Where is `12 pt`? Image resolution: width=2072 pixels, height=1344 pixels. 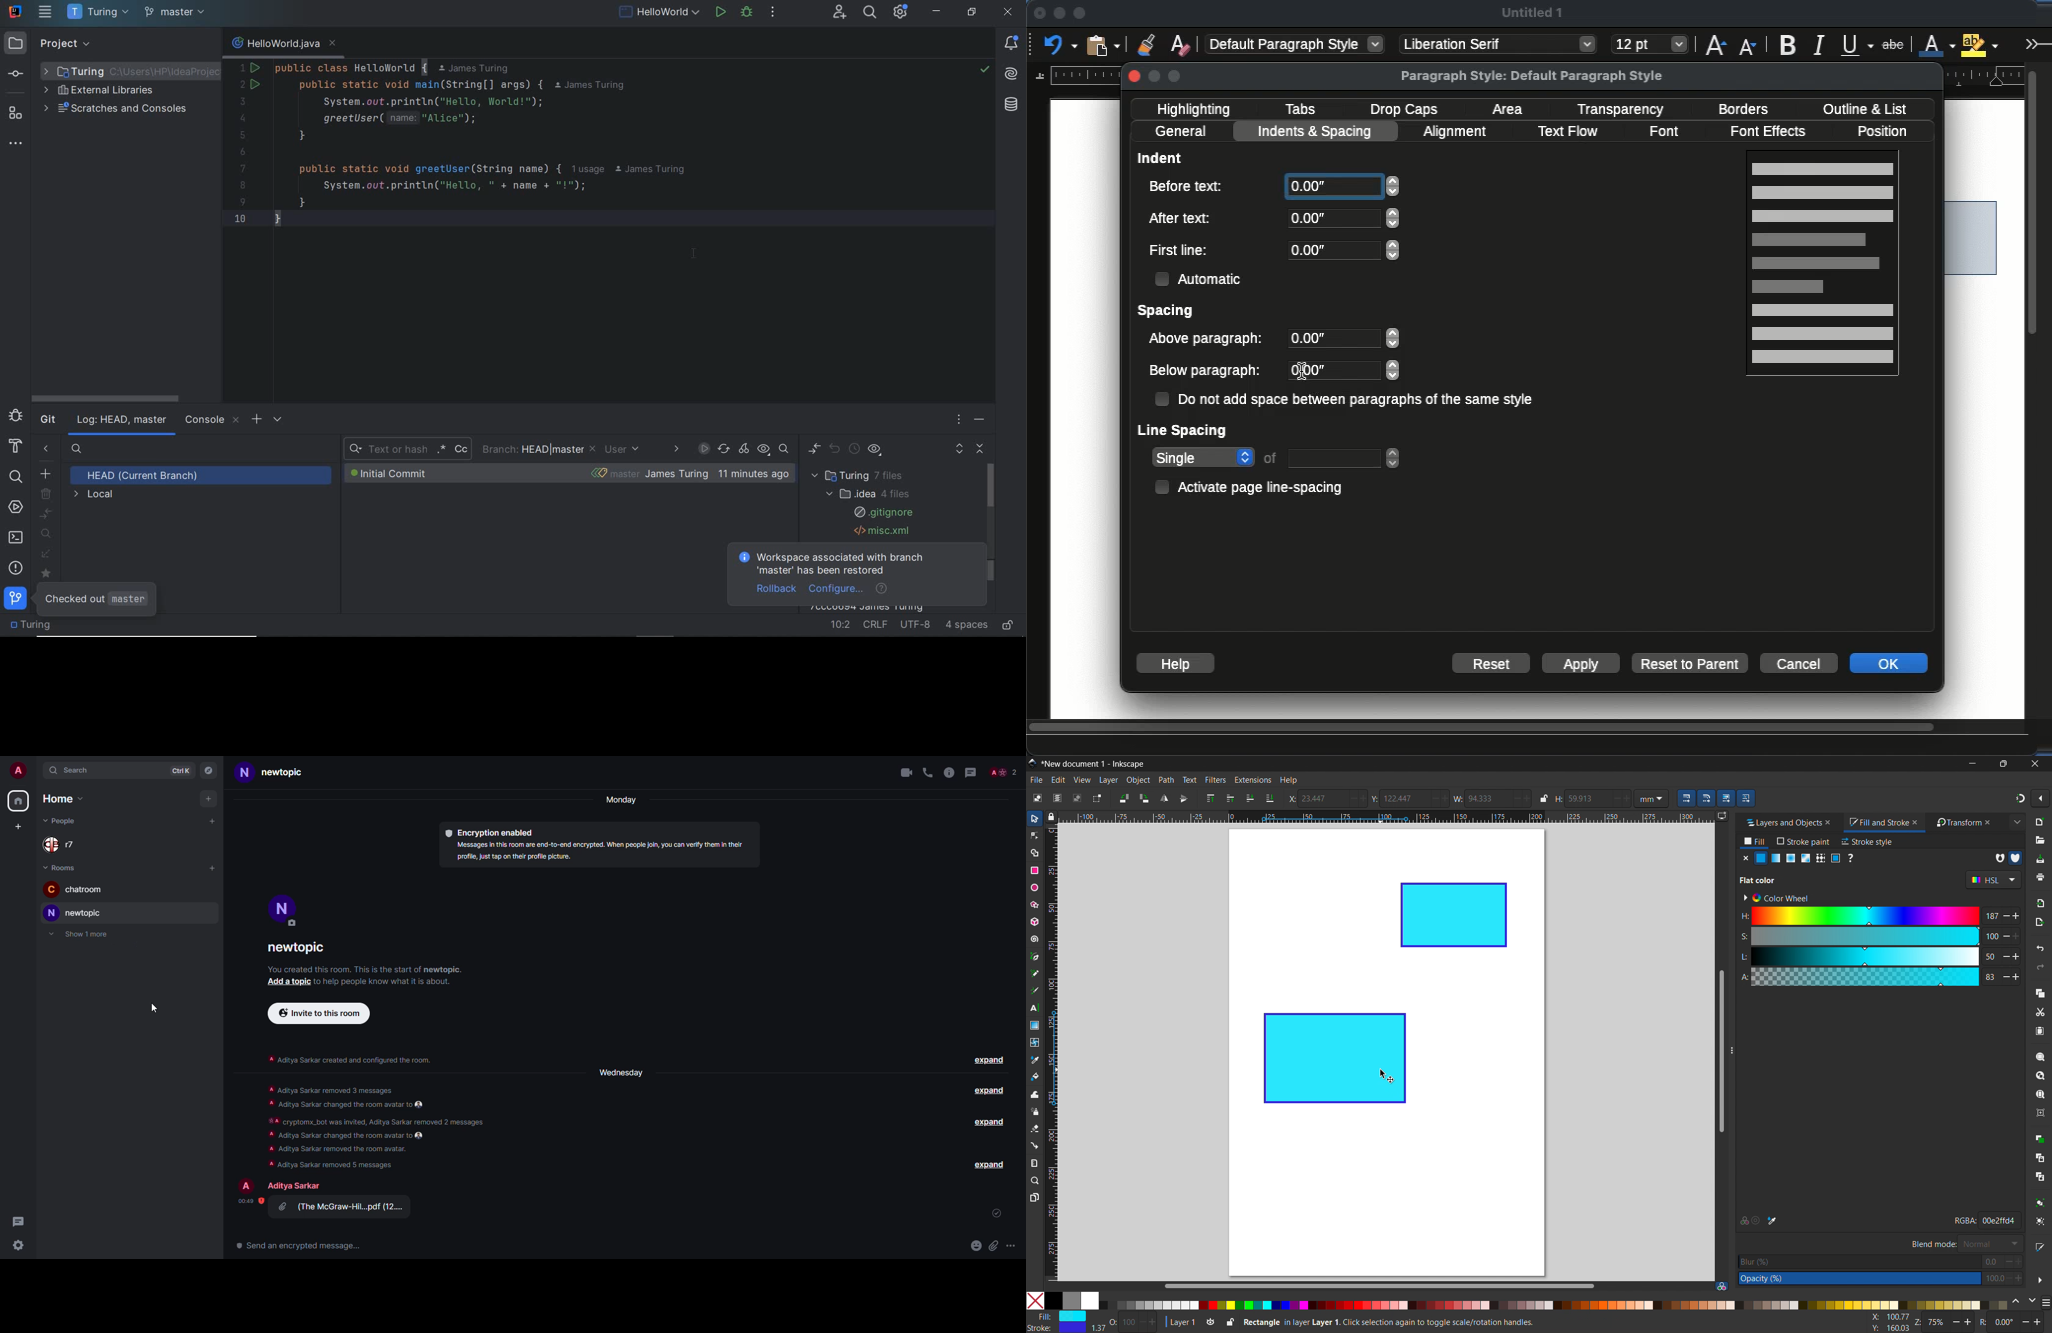 12 pt is located at coordinates (1650, 45).